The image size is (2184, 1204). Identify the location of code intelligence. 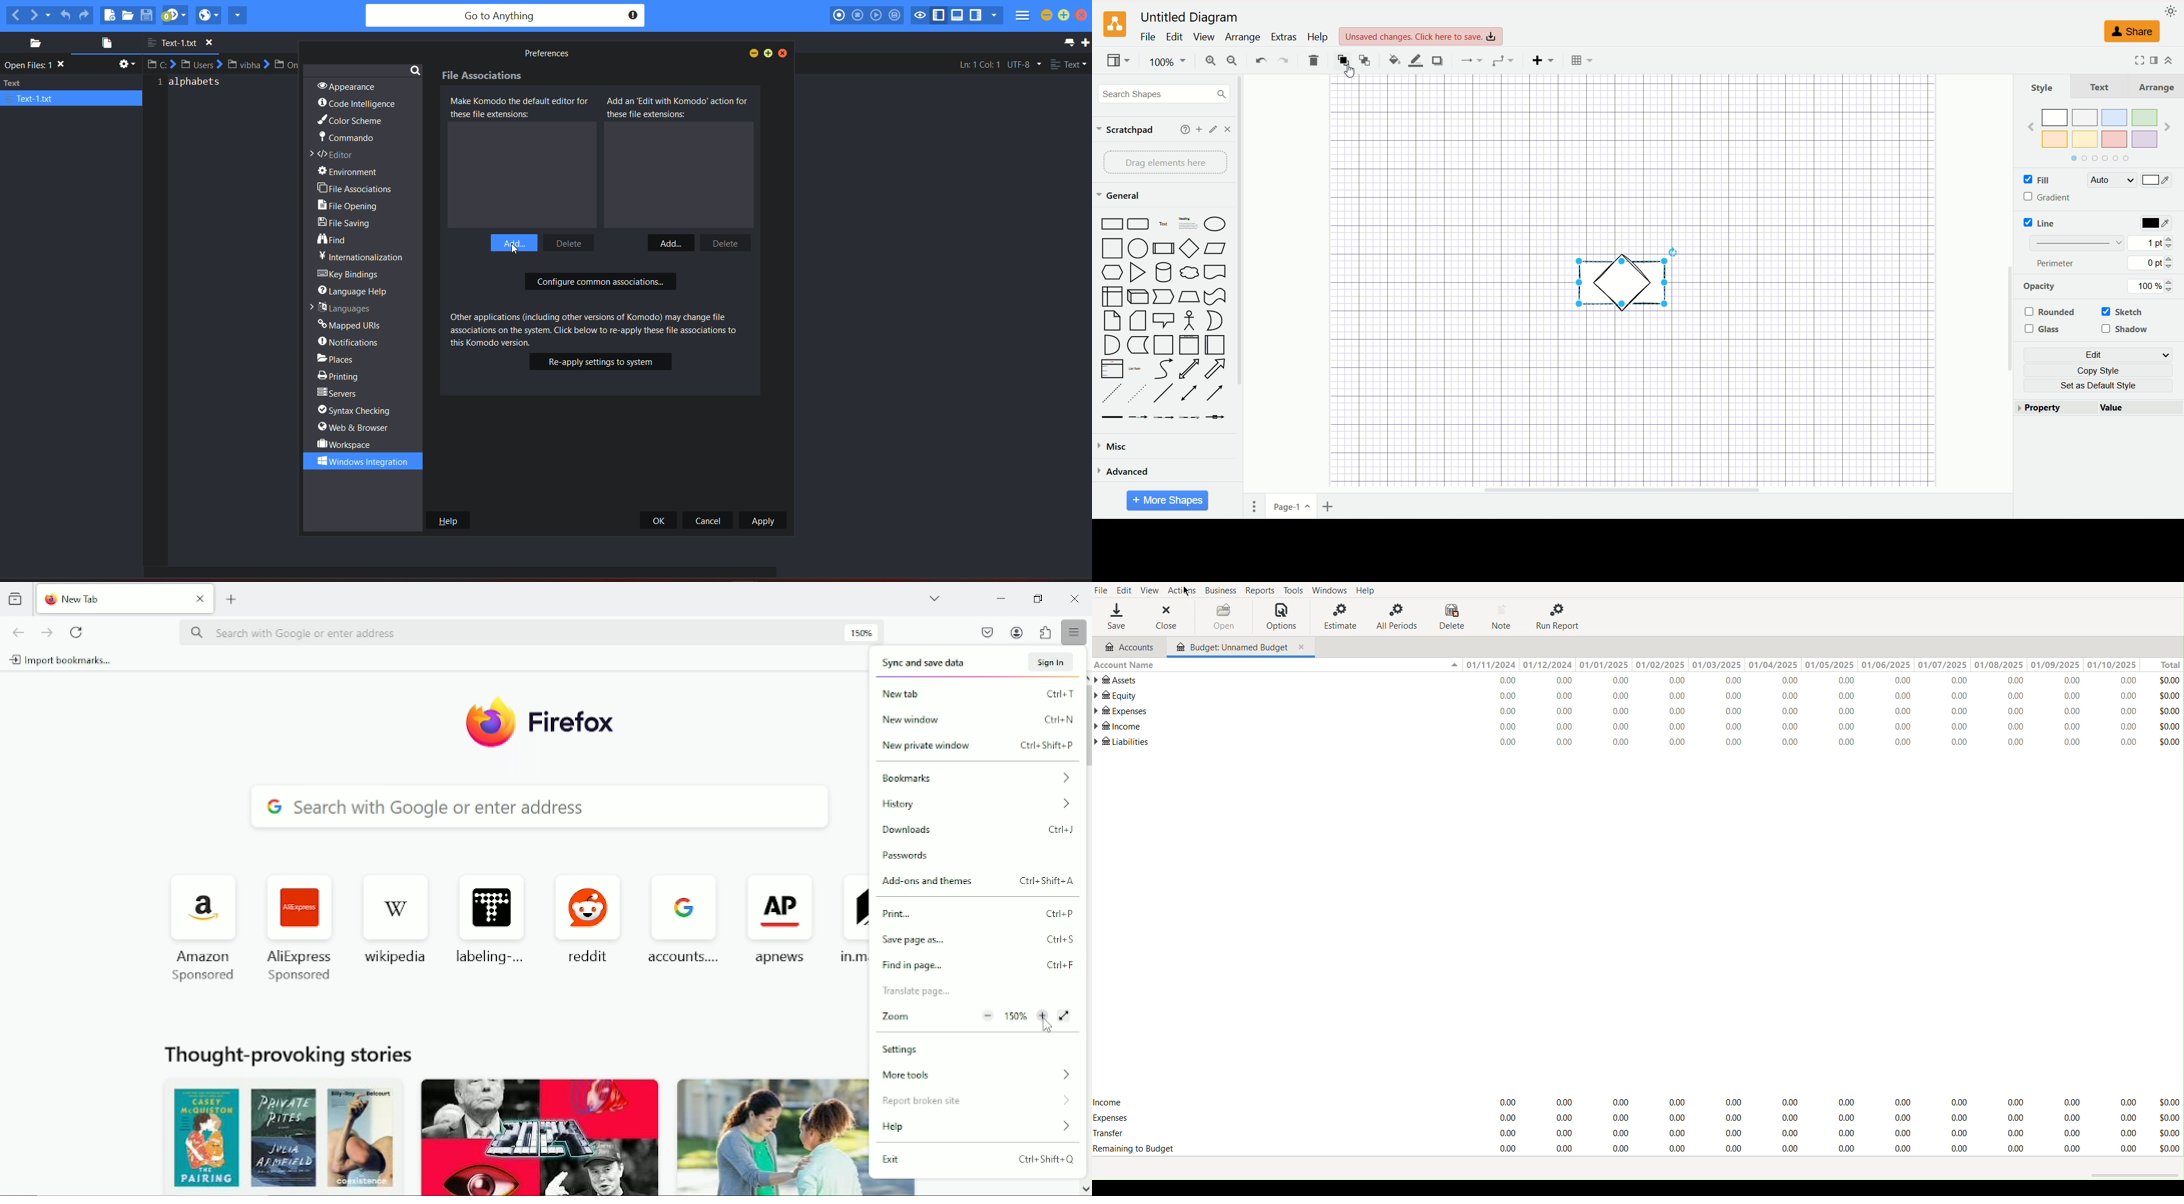
(357, 104).